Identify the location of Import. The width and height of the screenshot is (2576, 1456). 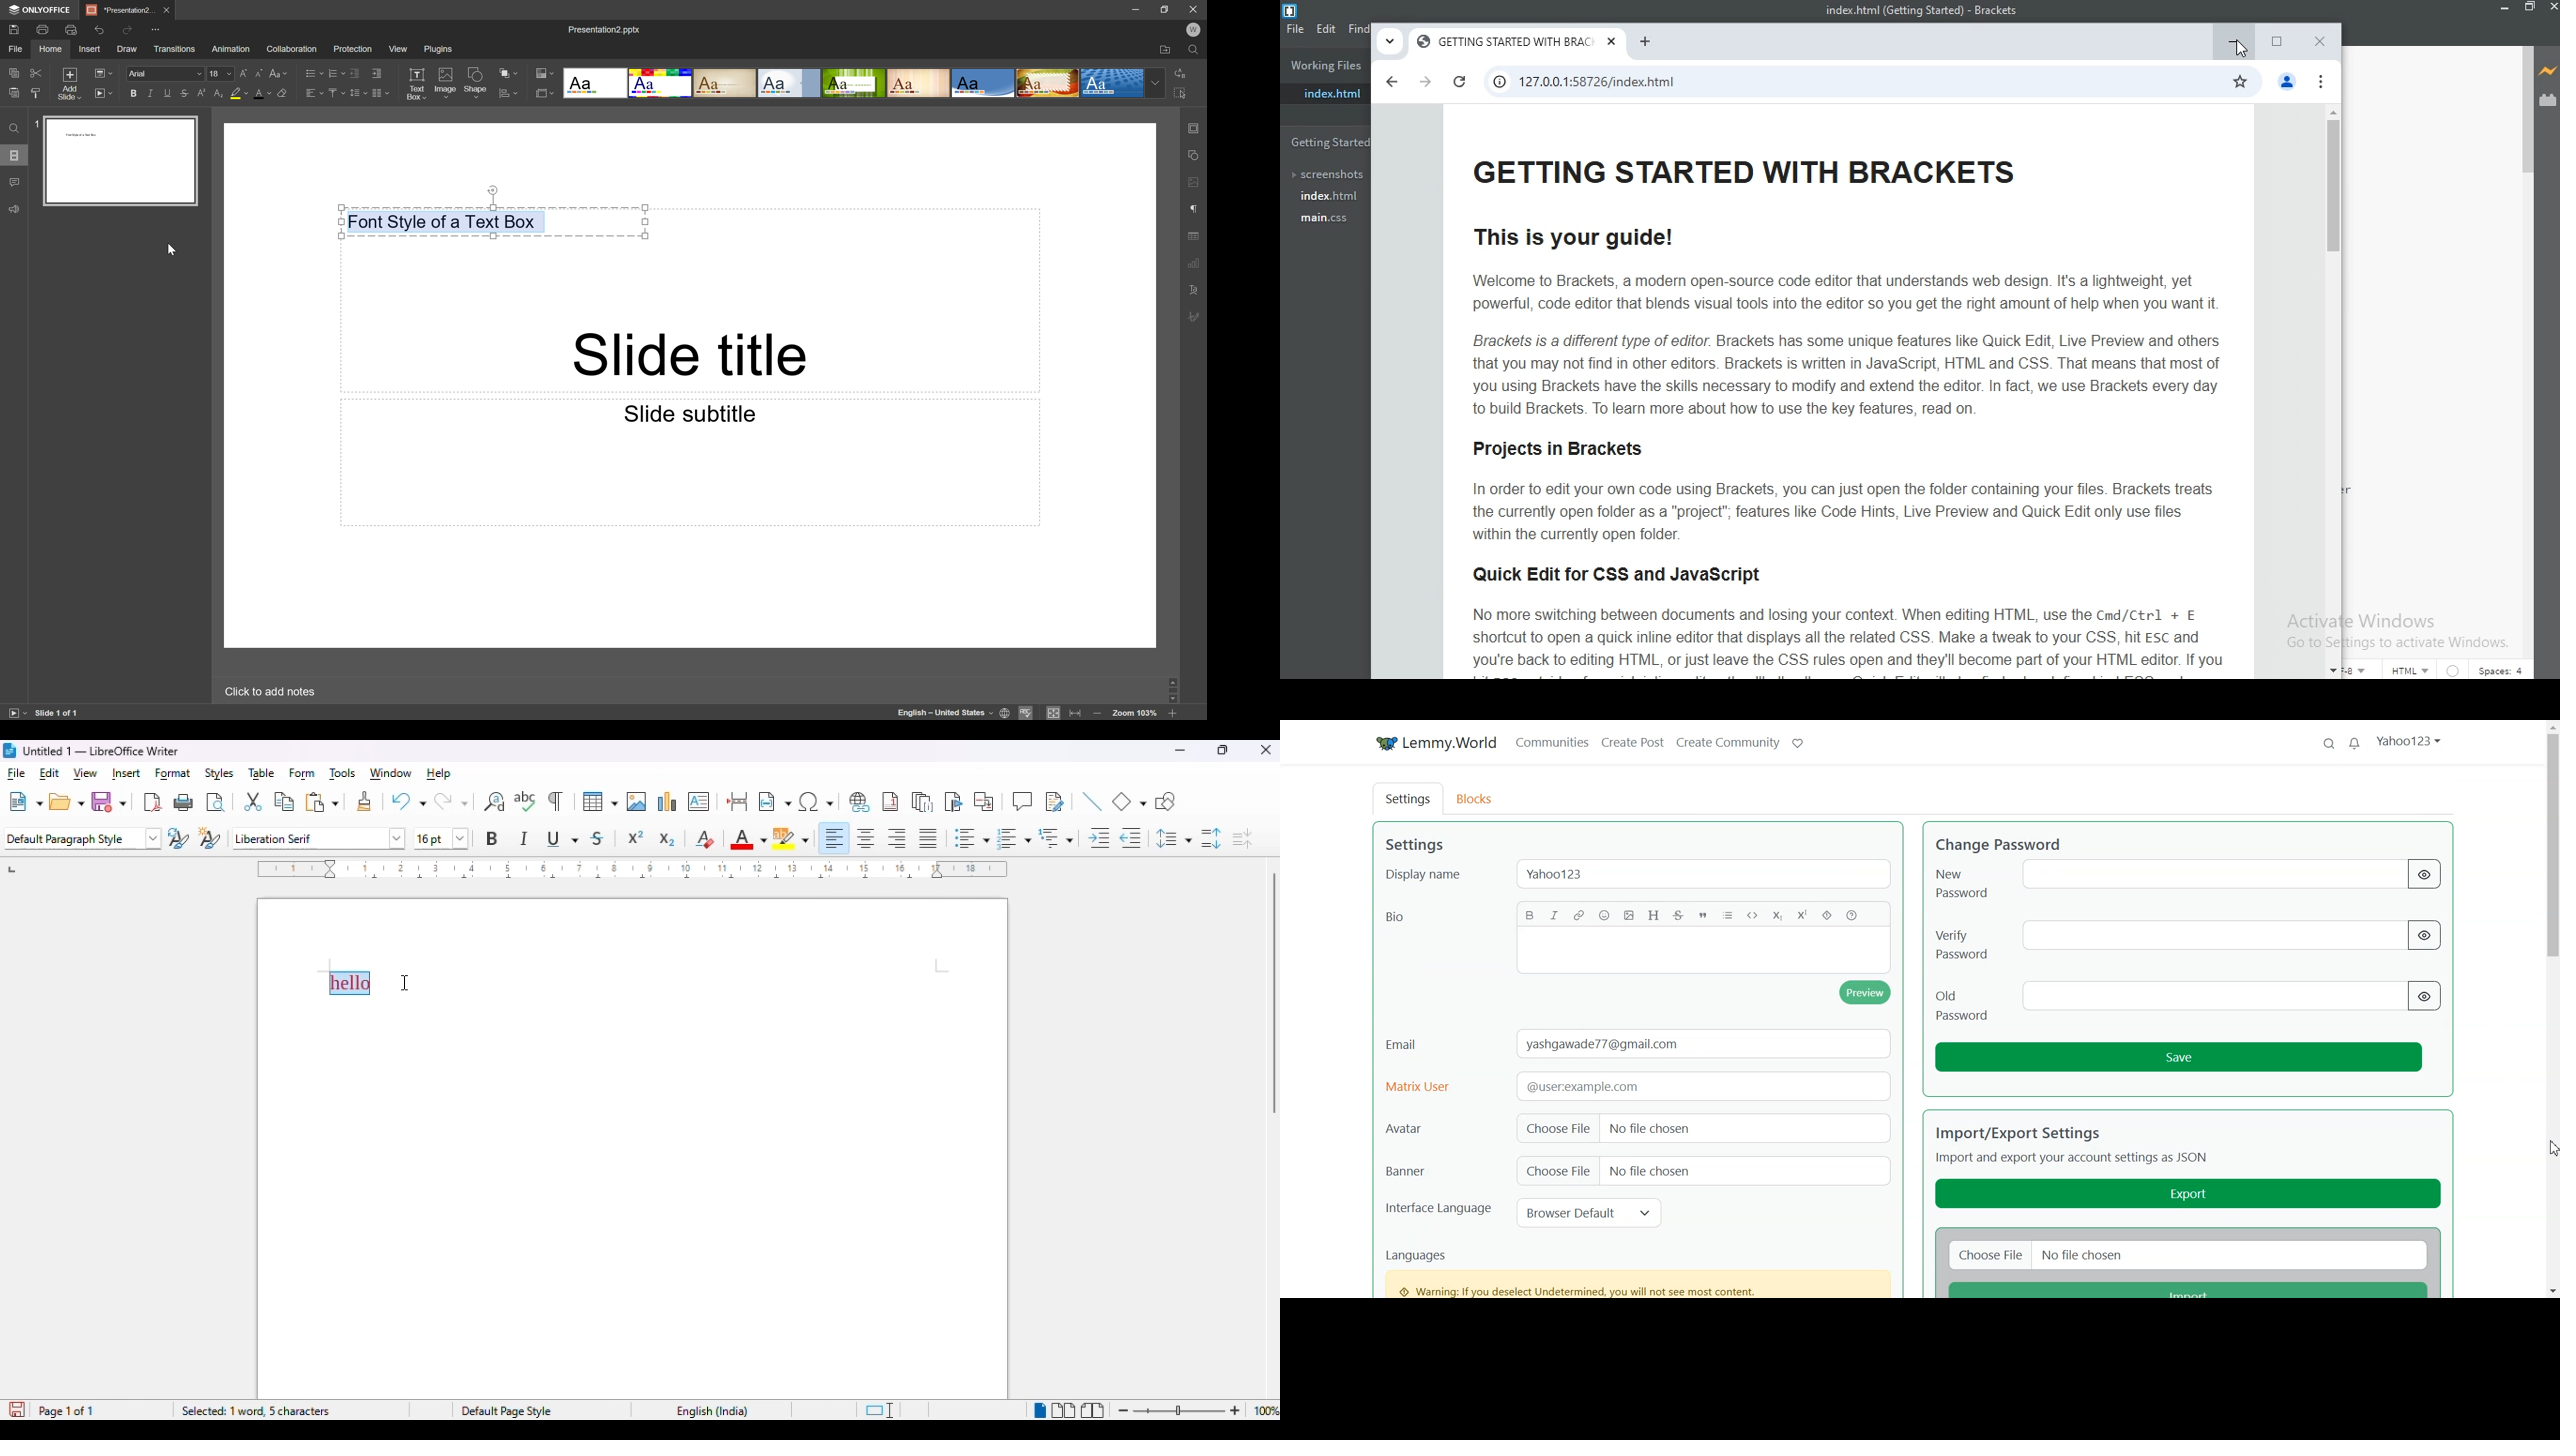
(2188, 1289).